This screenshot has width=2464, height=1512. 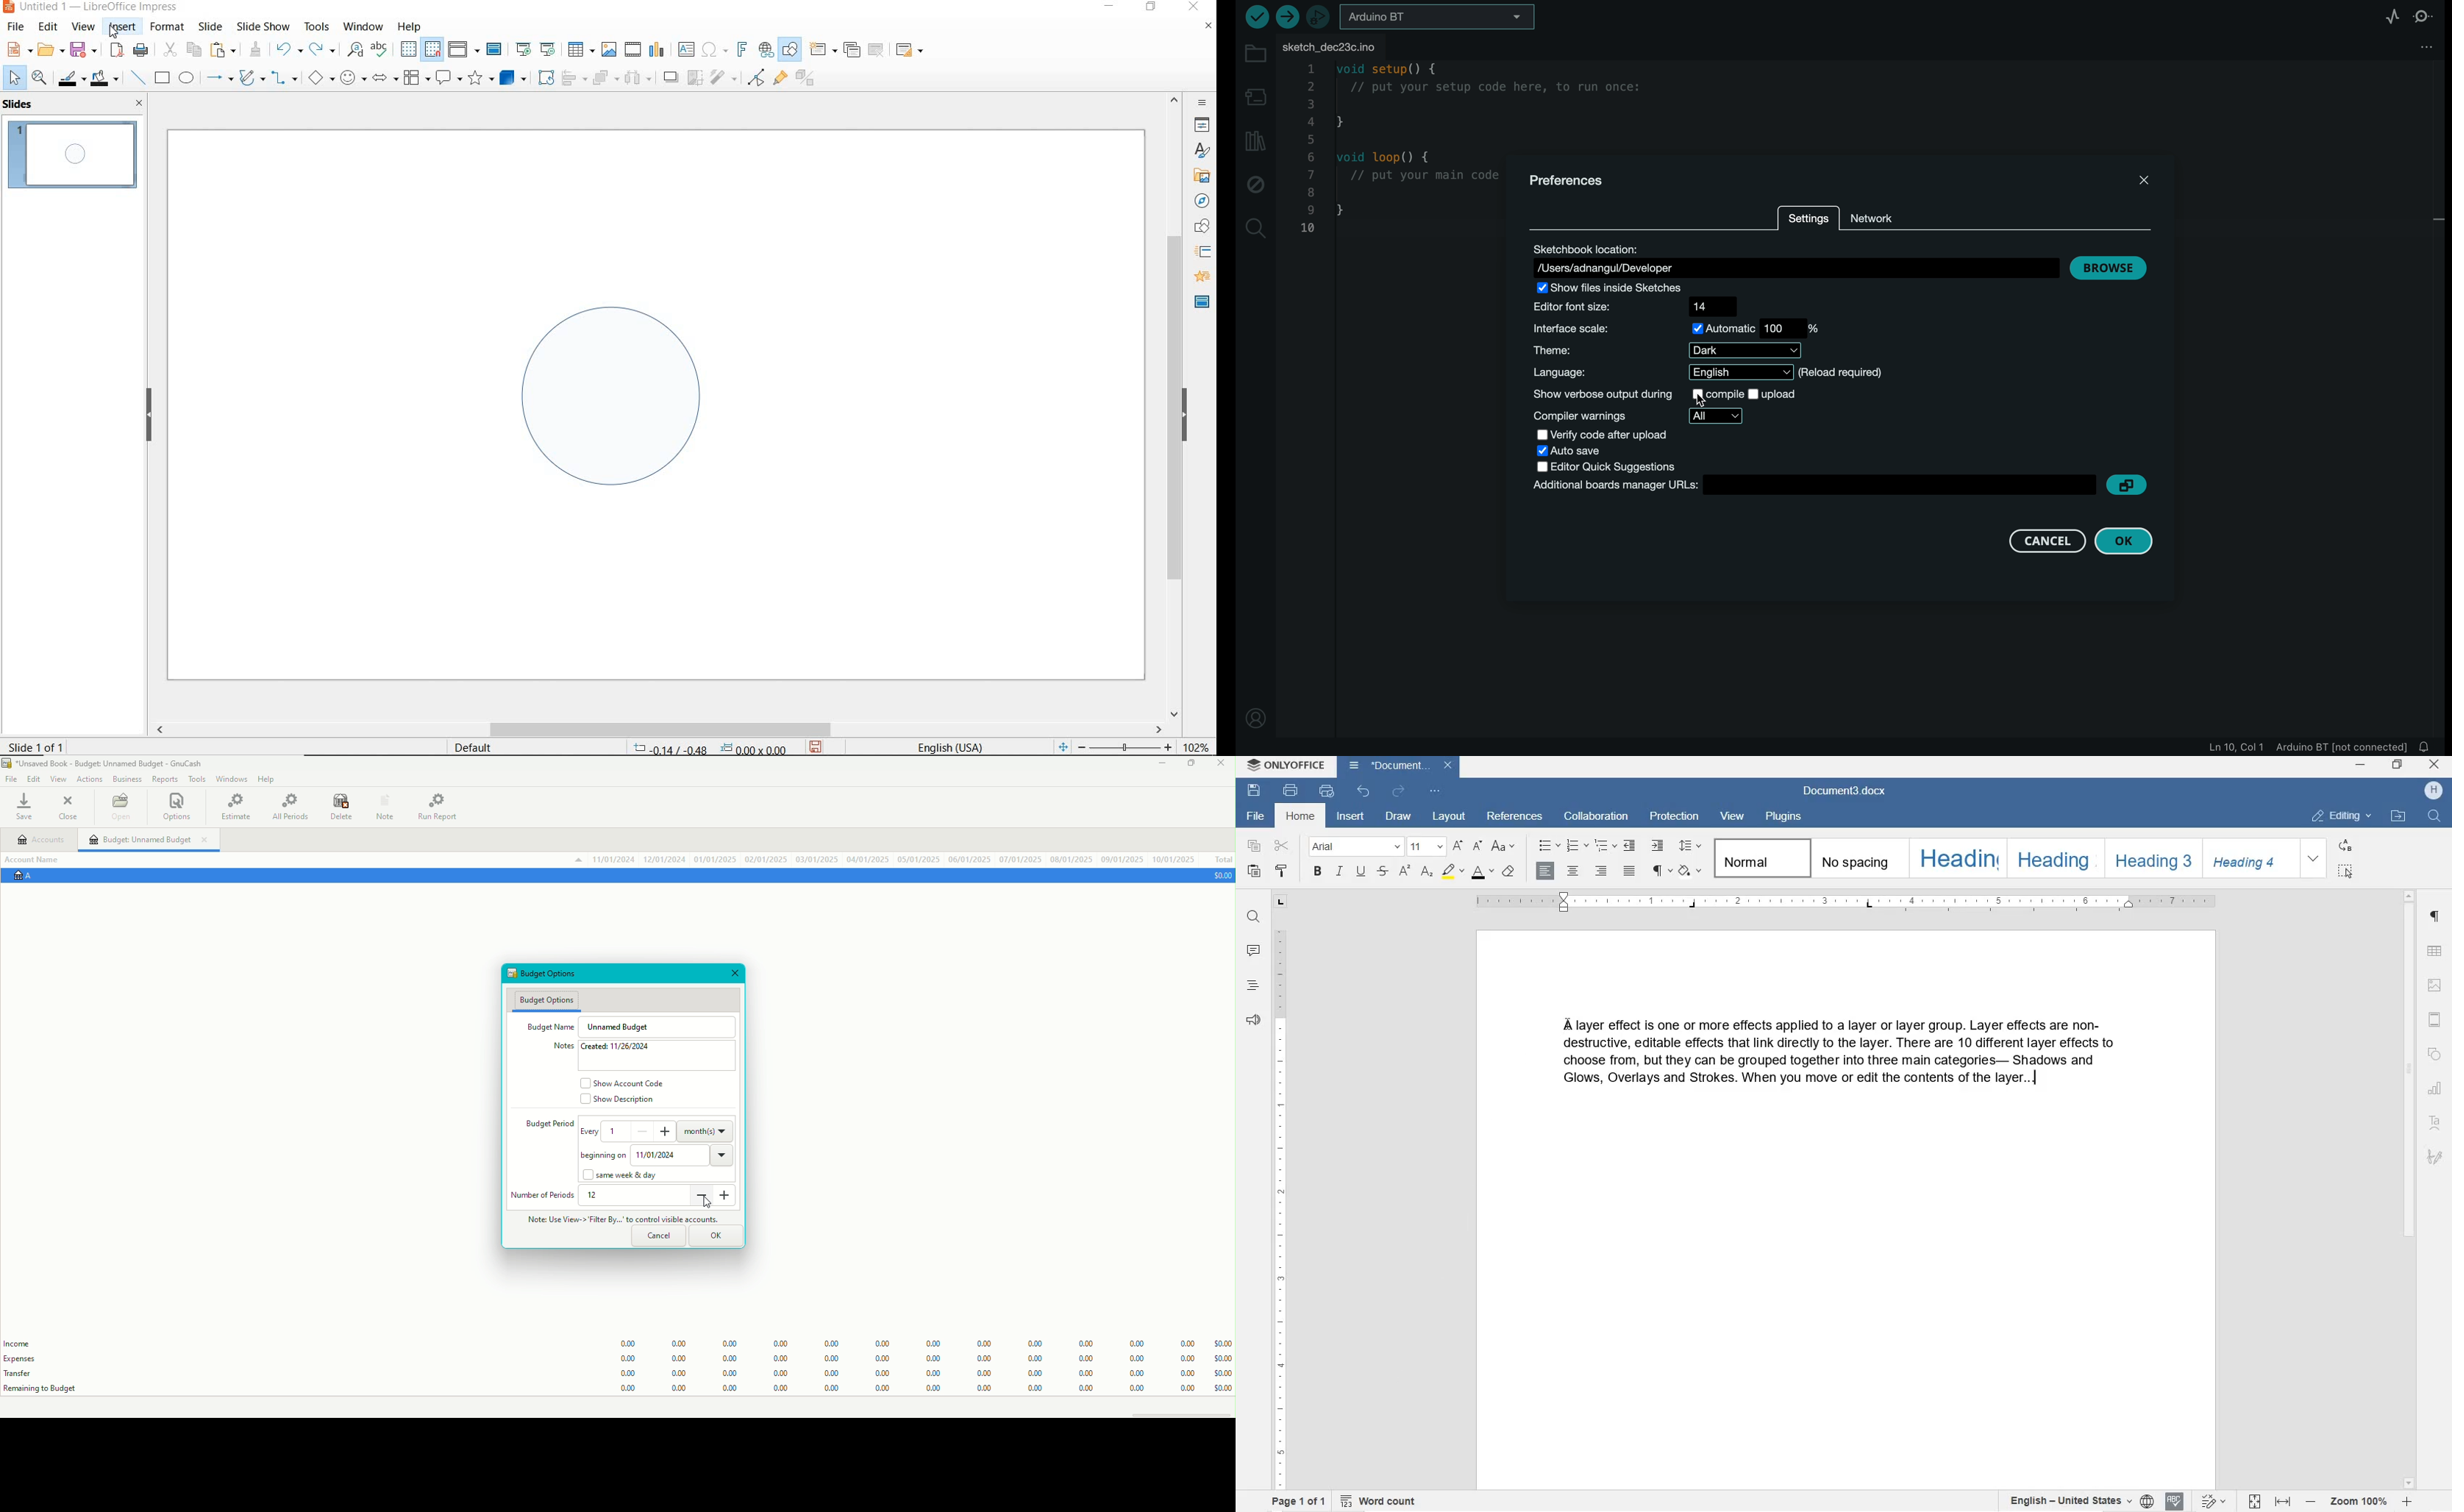 I want to click on Show Description, so click(x=619, y=1102).